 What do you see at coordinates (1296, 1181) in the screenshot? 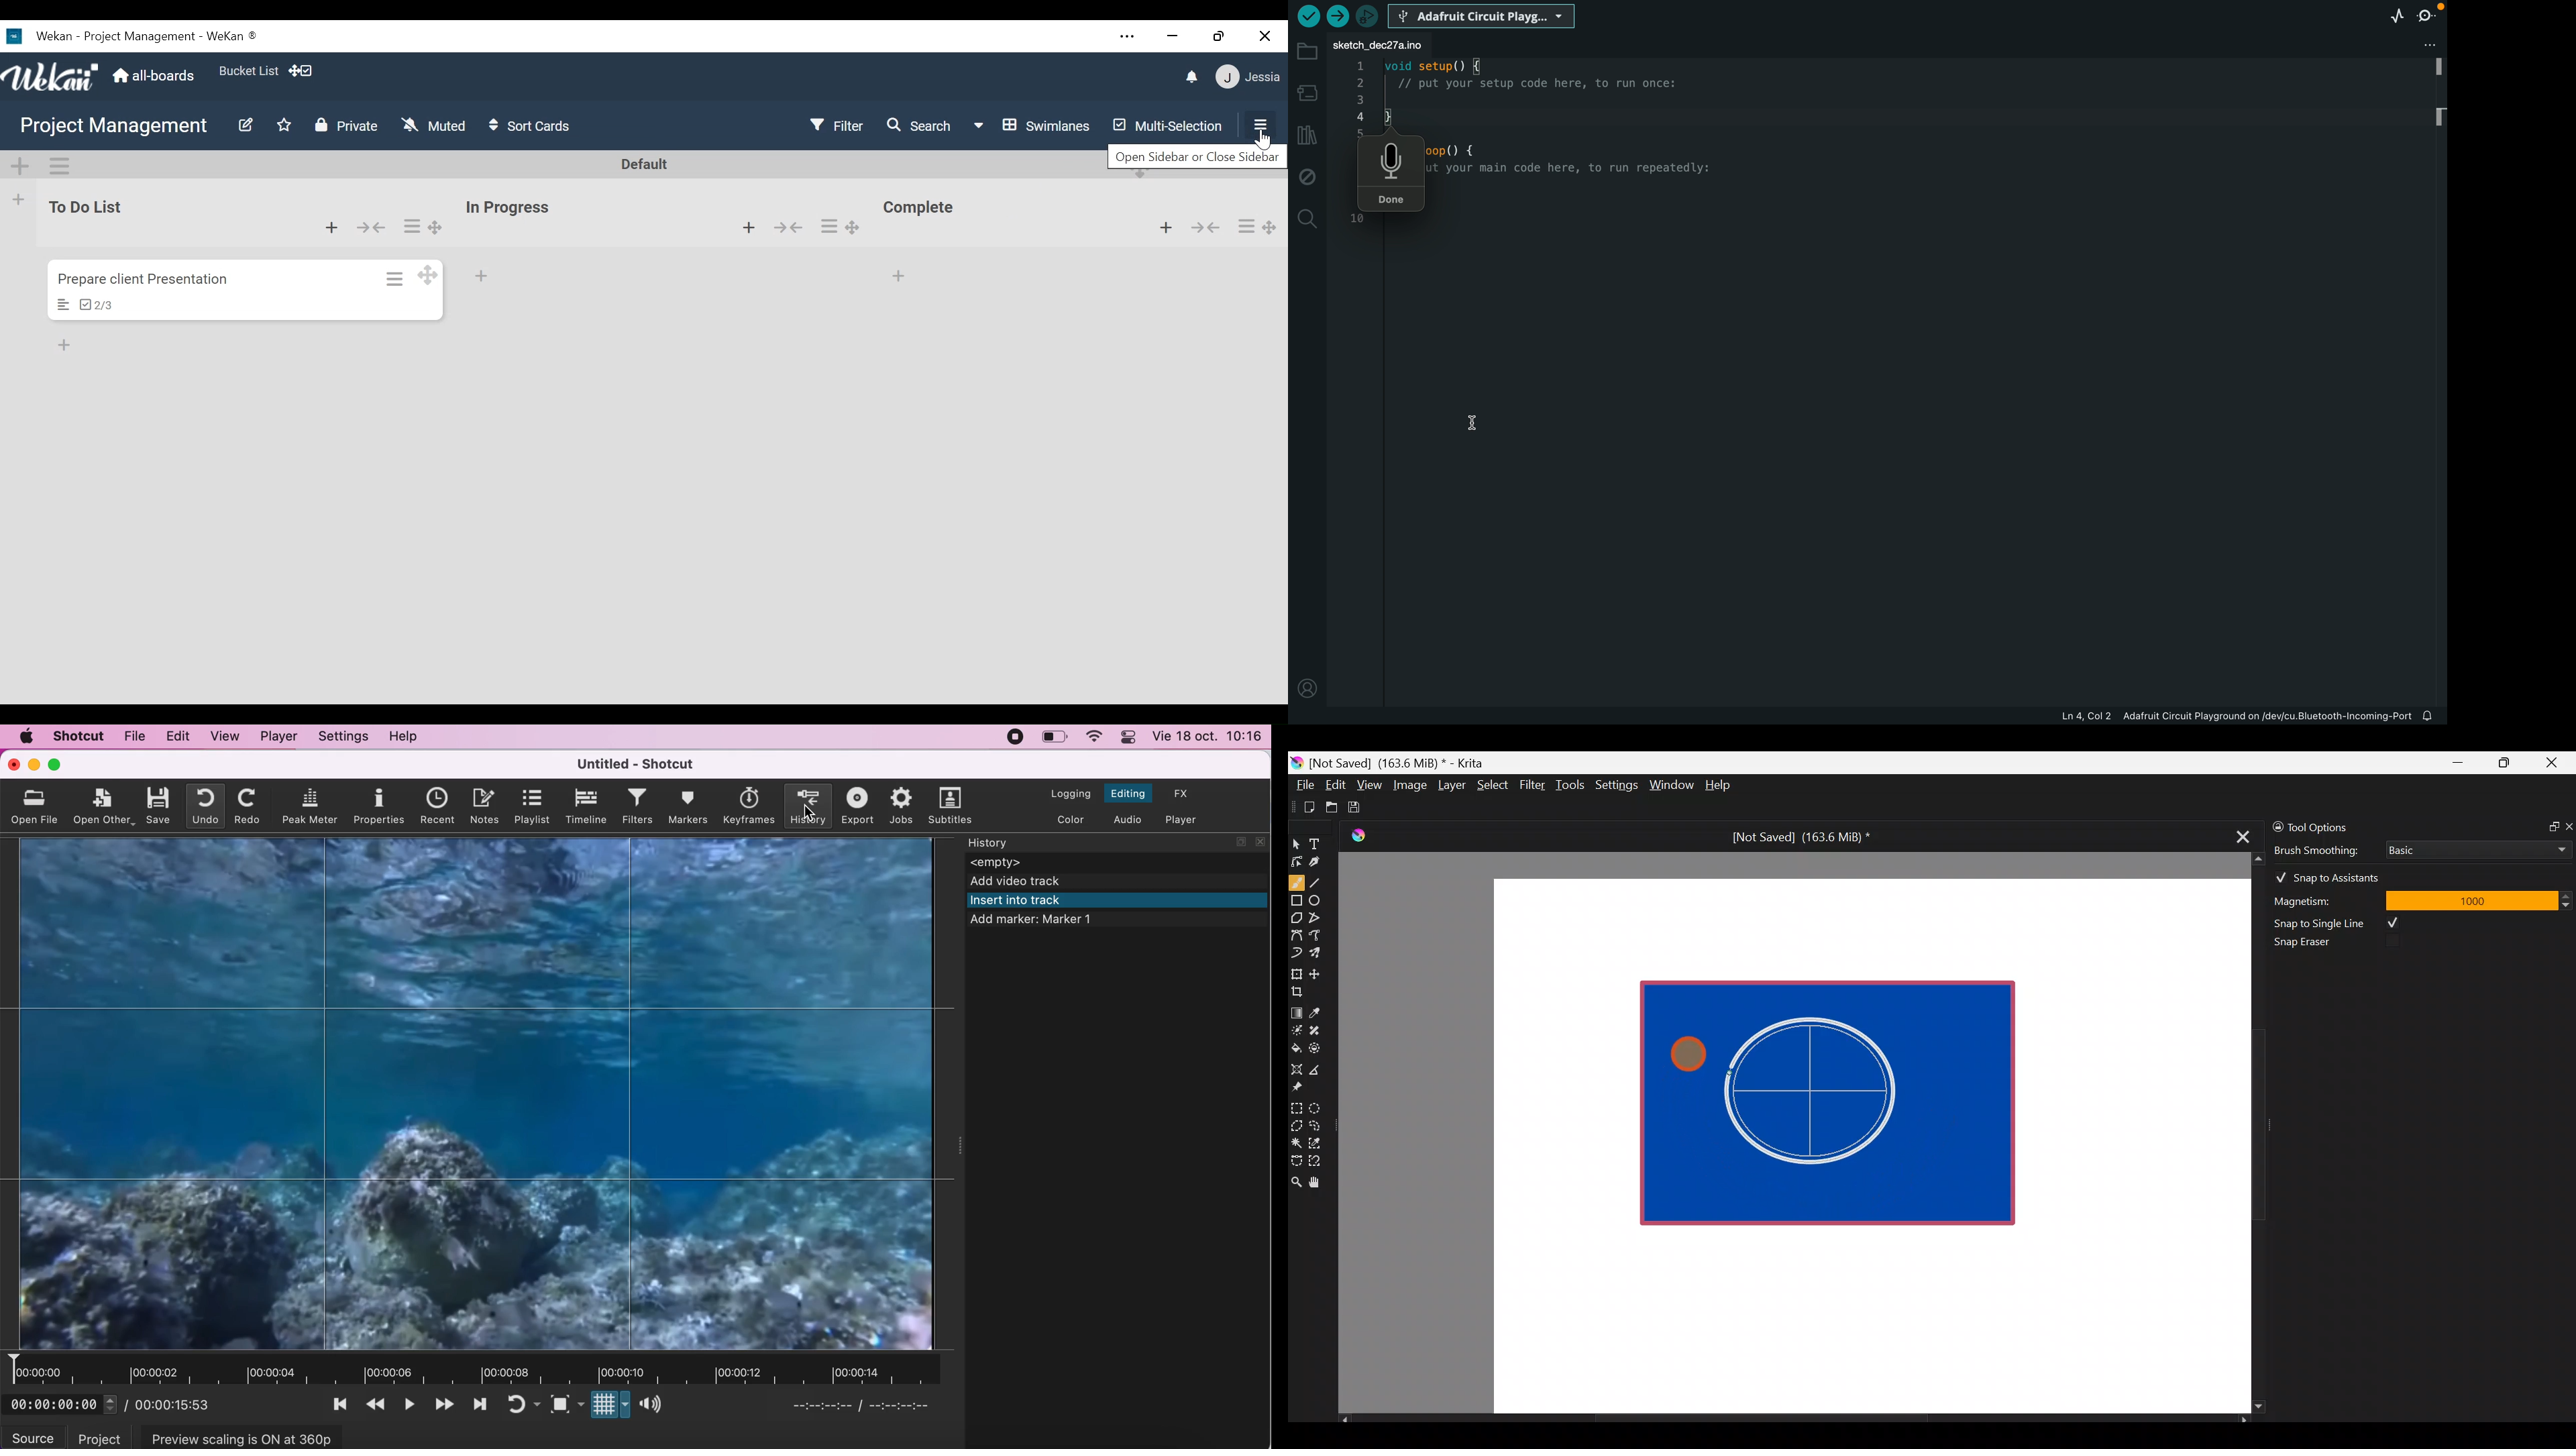
I see `Zoom tool` at bounding box center [1296, 1181].